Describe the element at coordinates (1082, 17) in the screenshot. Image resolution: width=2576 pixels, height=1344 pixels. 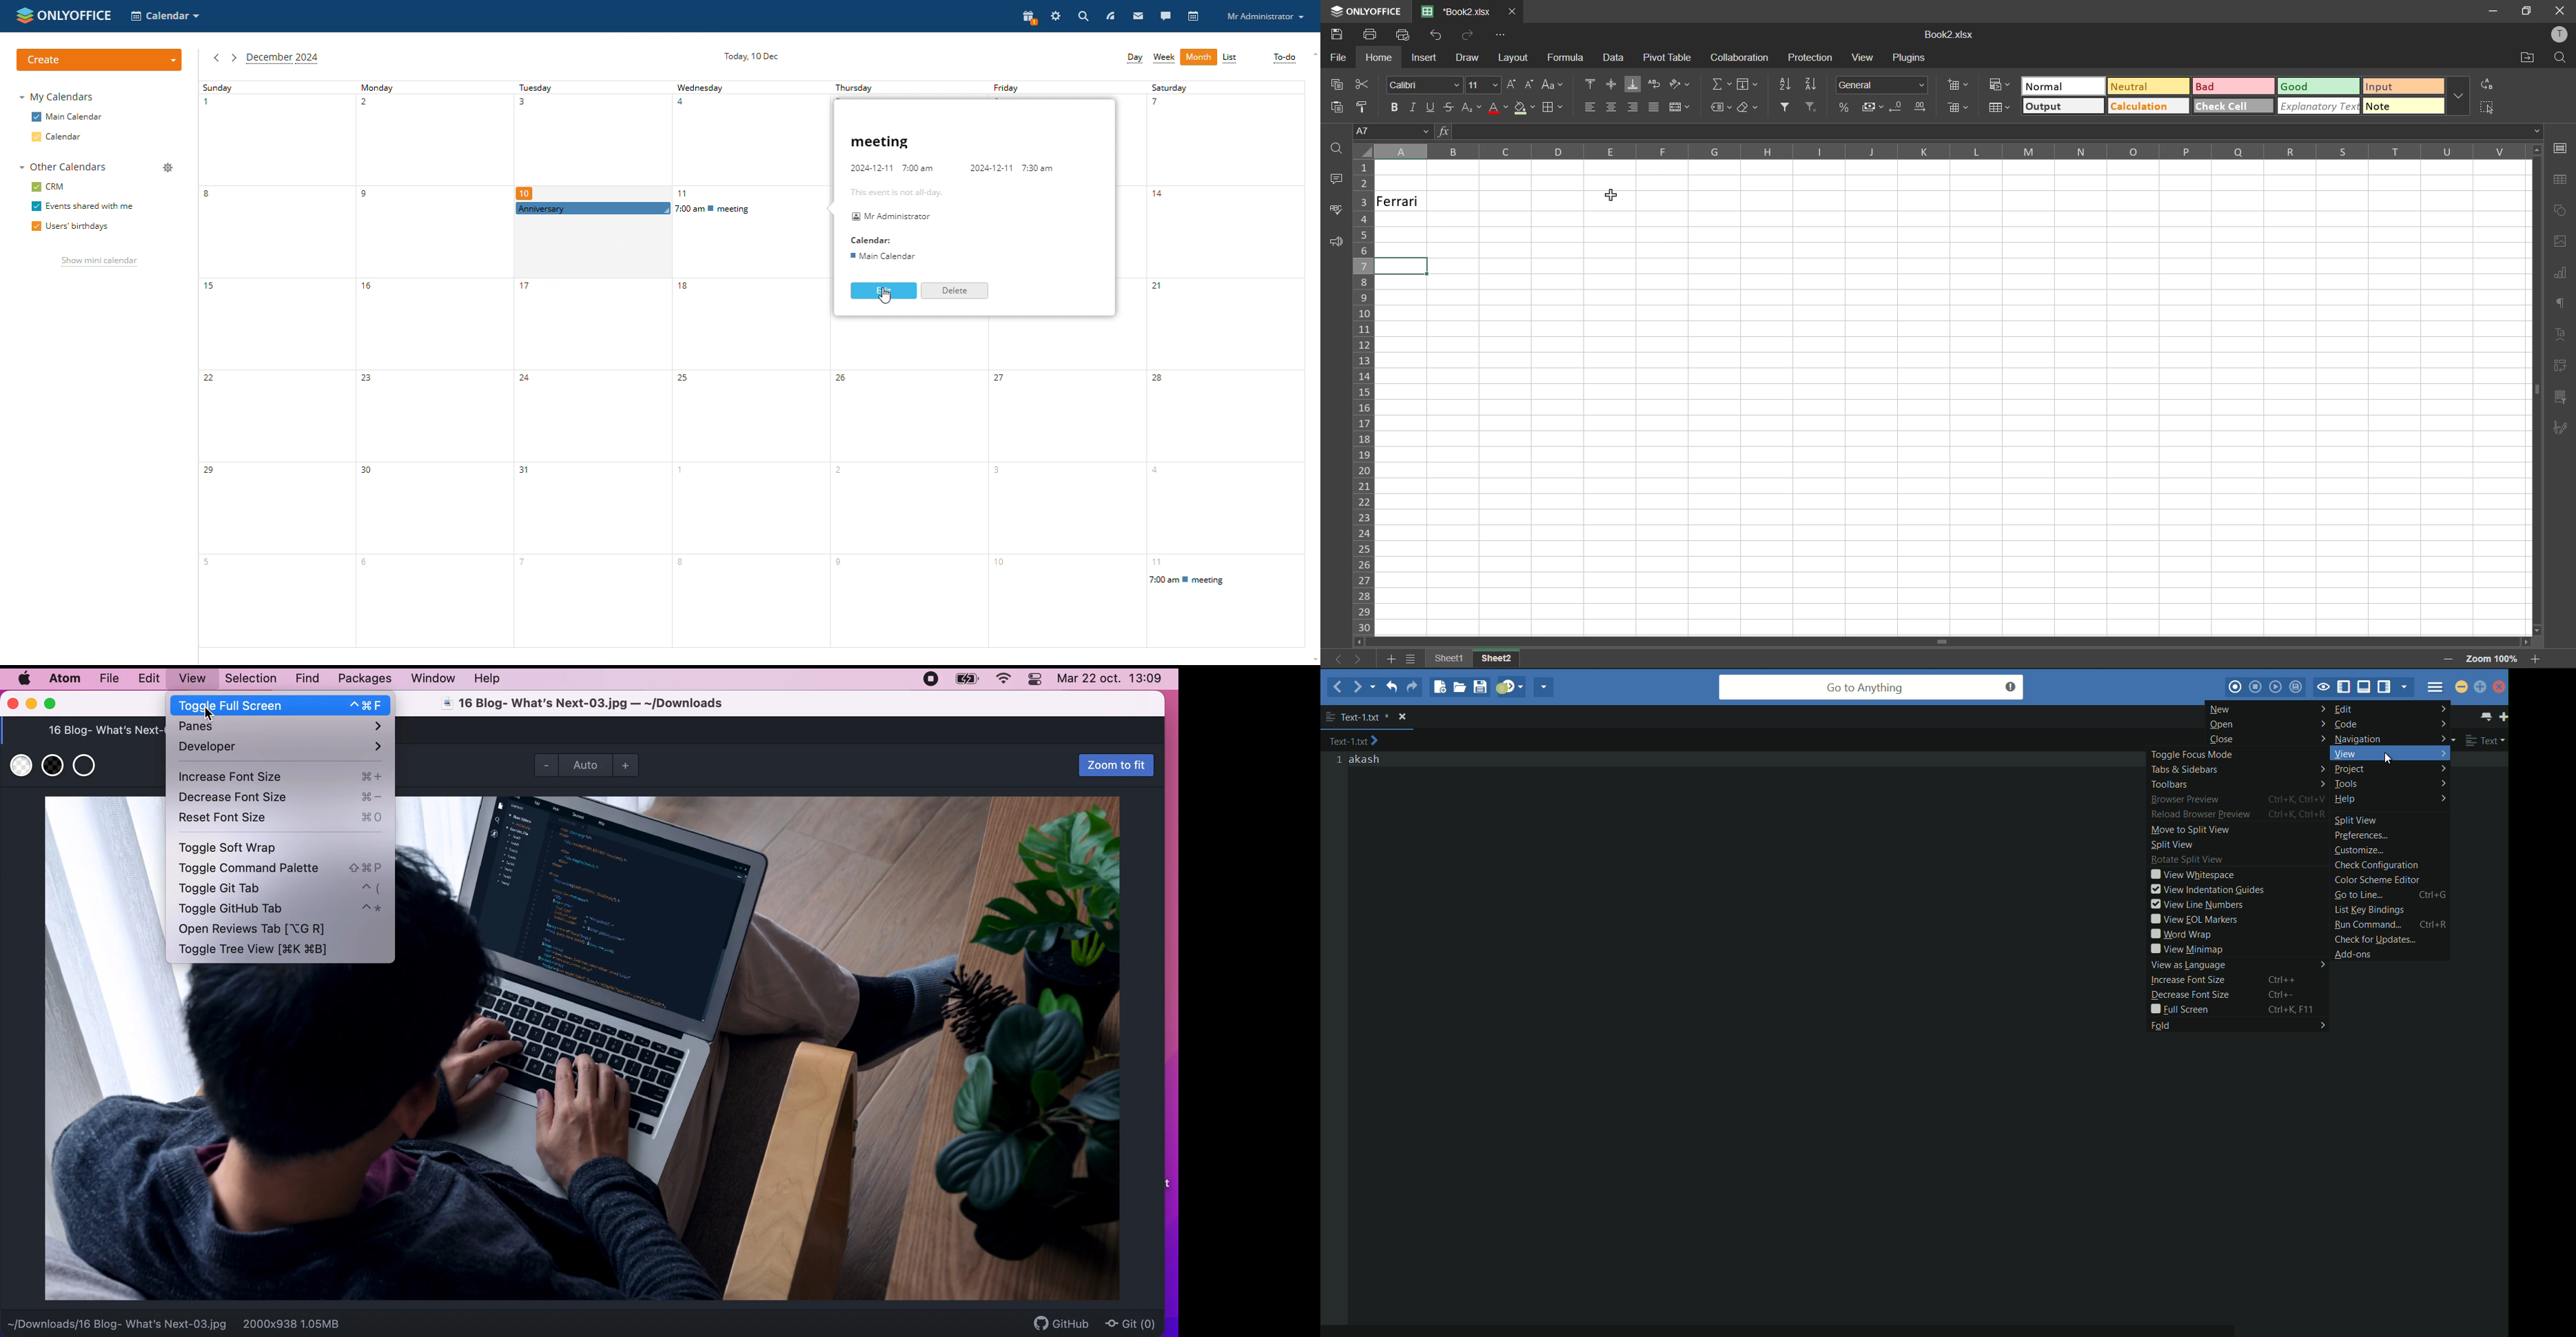
I see `search` at that location.